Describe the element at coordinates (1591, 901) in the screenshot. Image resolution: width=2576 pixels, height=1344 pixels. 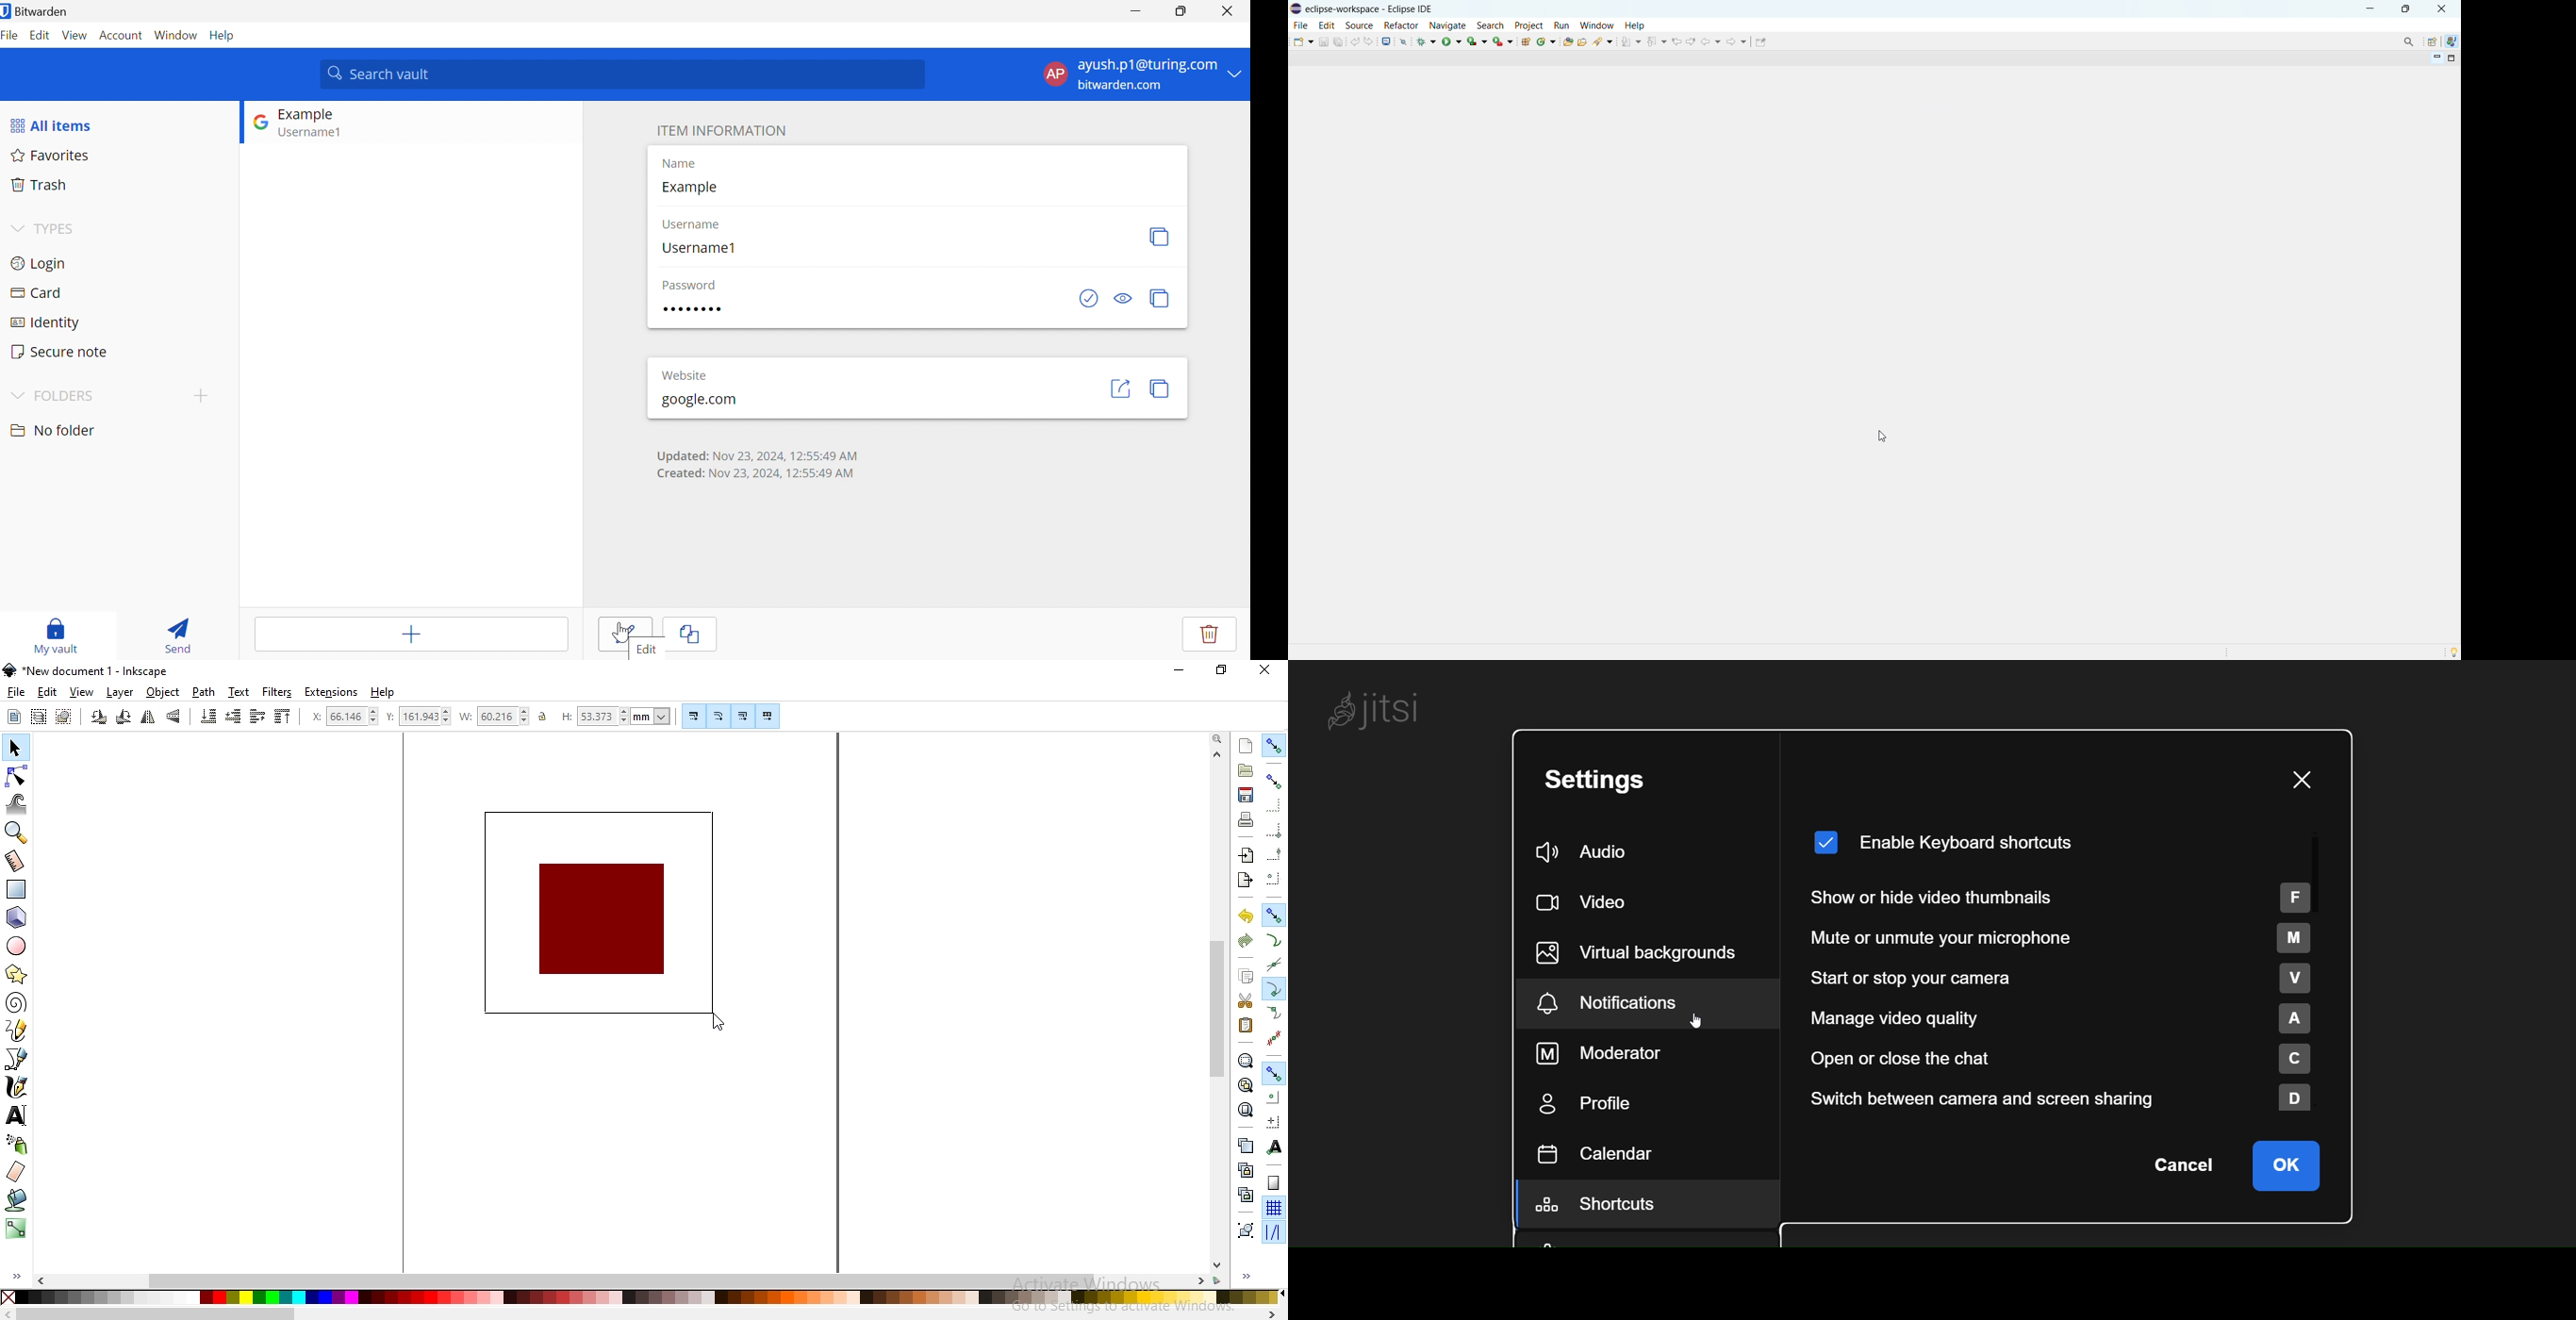
I see `video` at that location.